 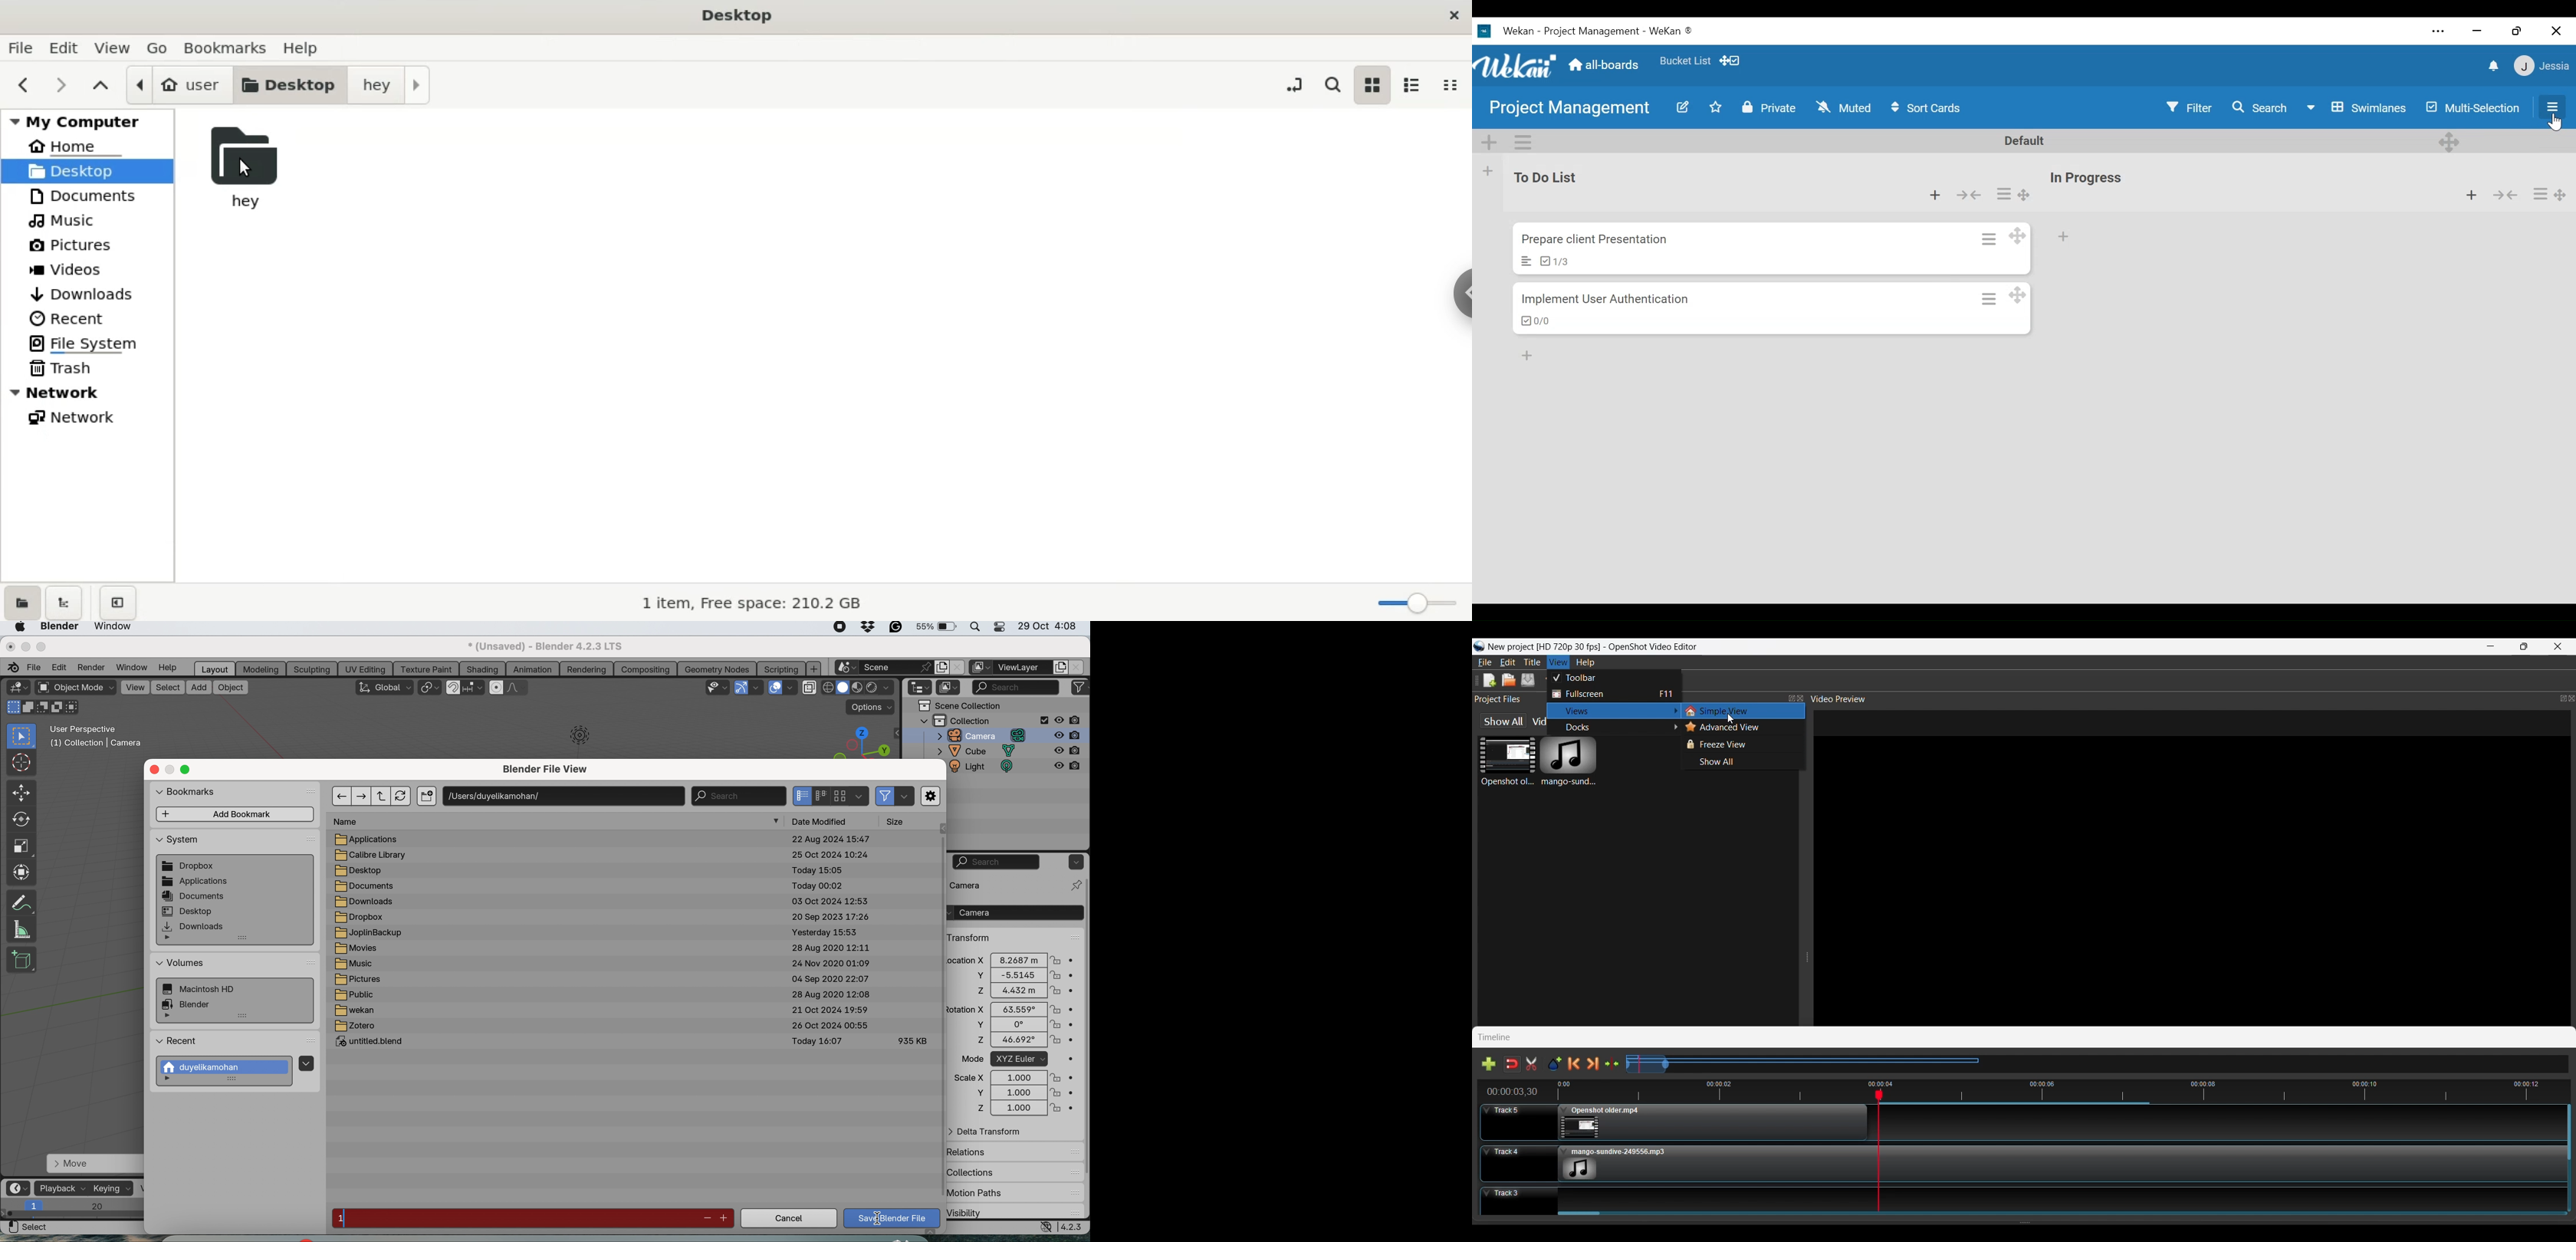 I want to click on Private, so click(x=1768, y=108).